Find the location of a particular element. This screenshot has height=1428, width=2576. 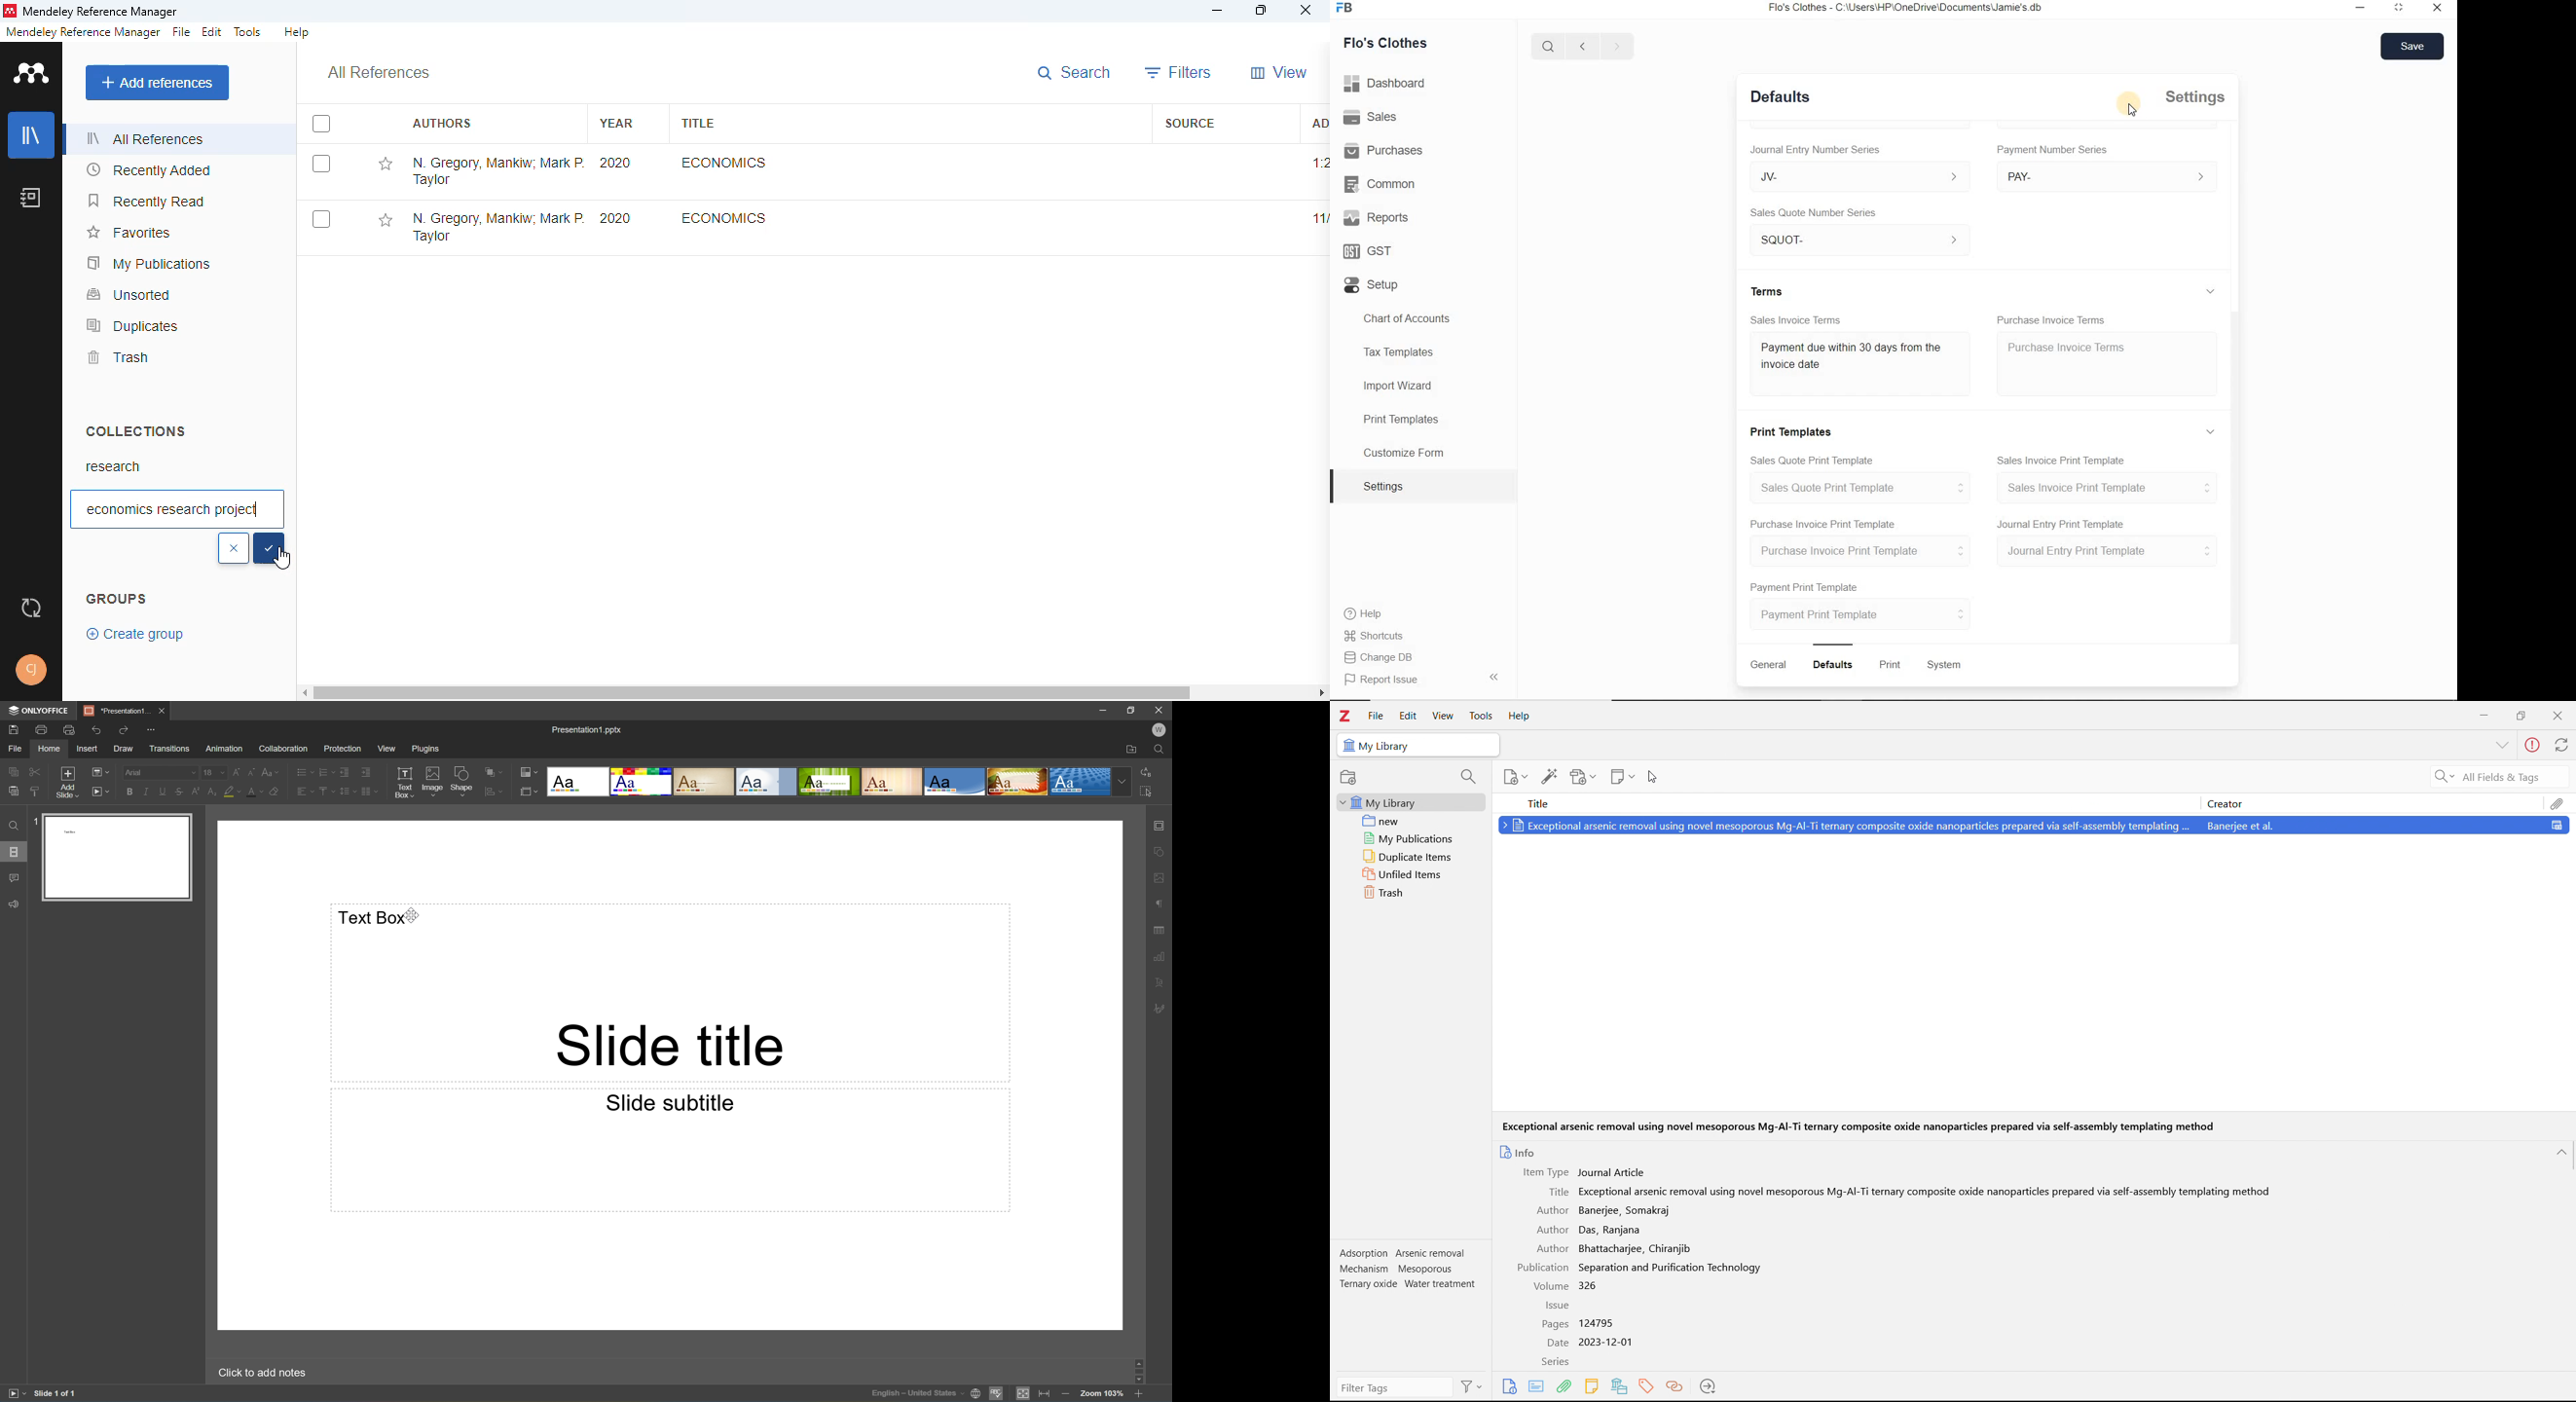

Insert columns is located at coordinates (370, 793).